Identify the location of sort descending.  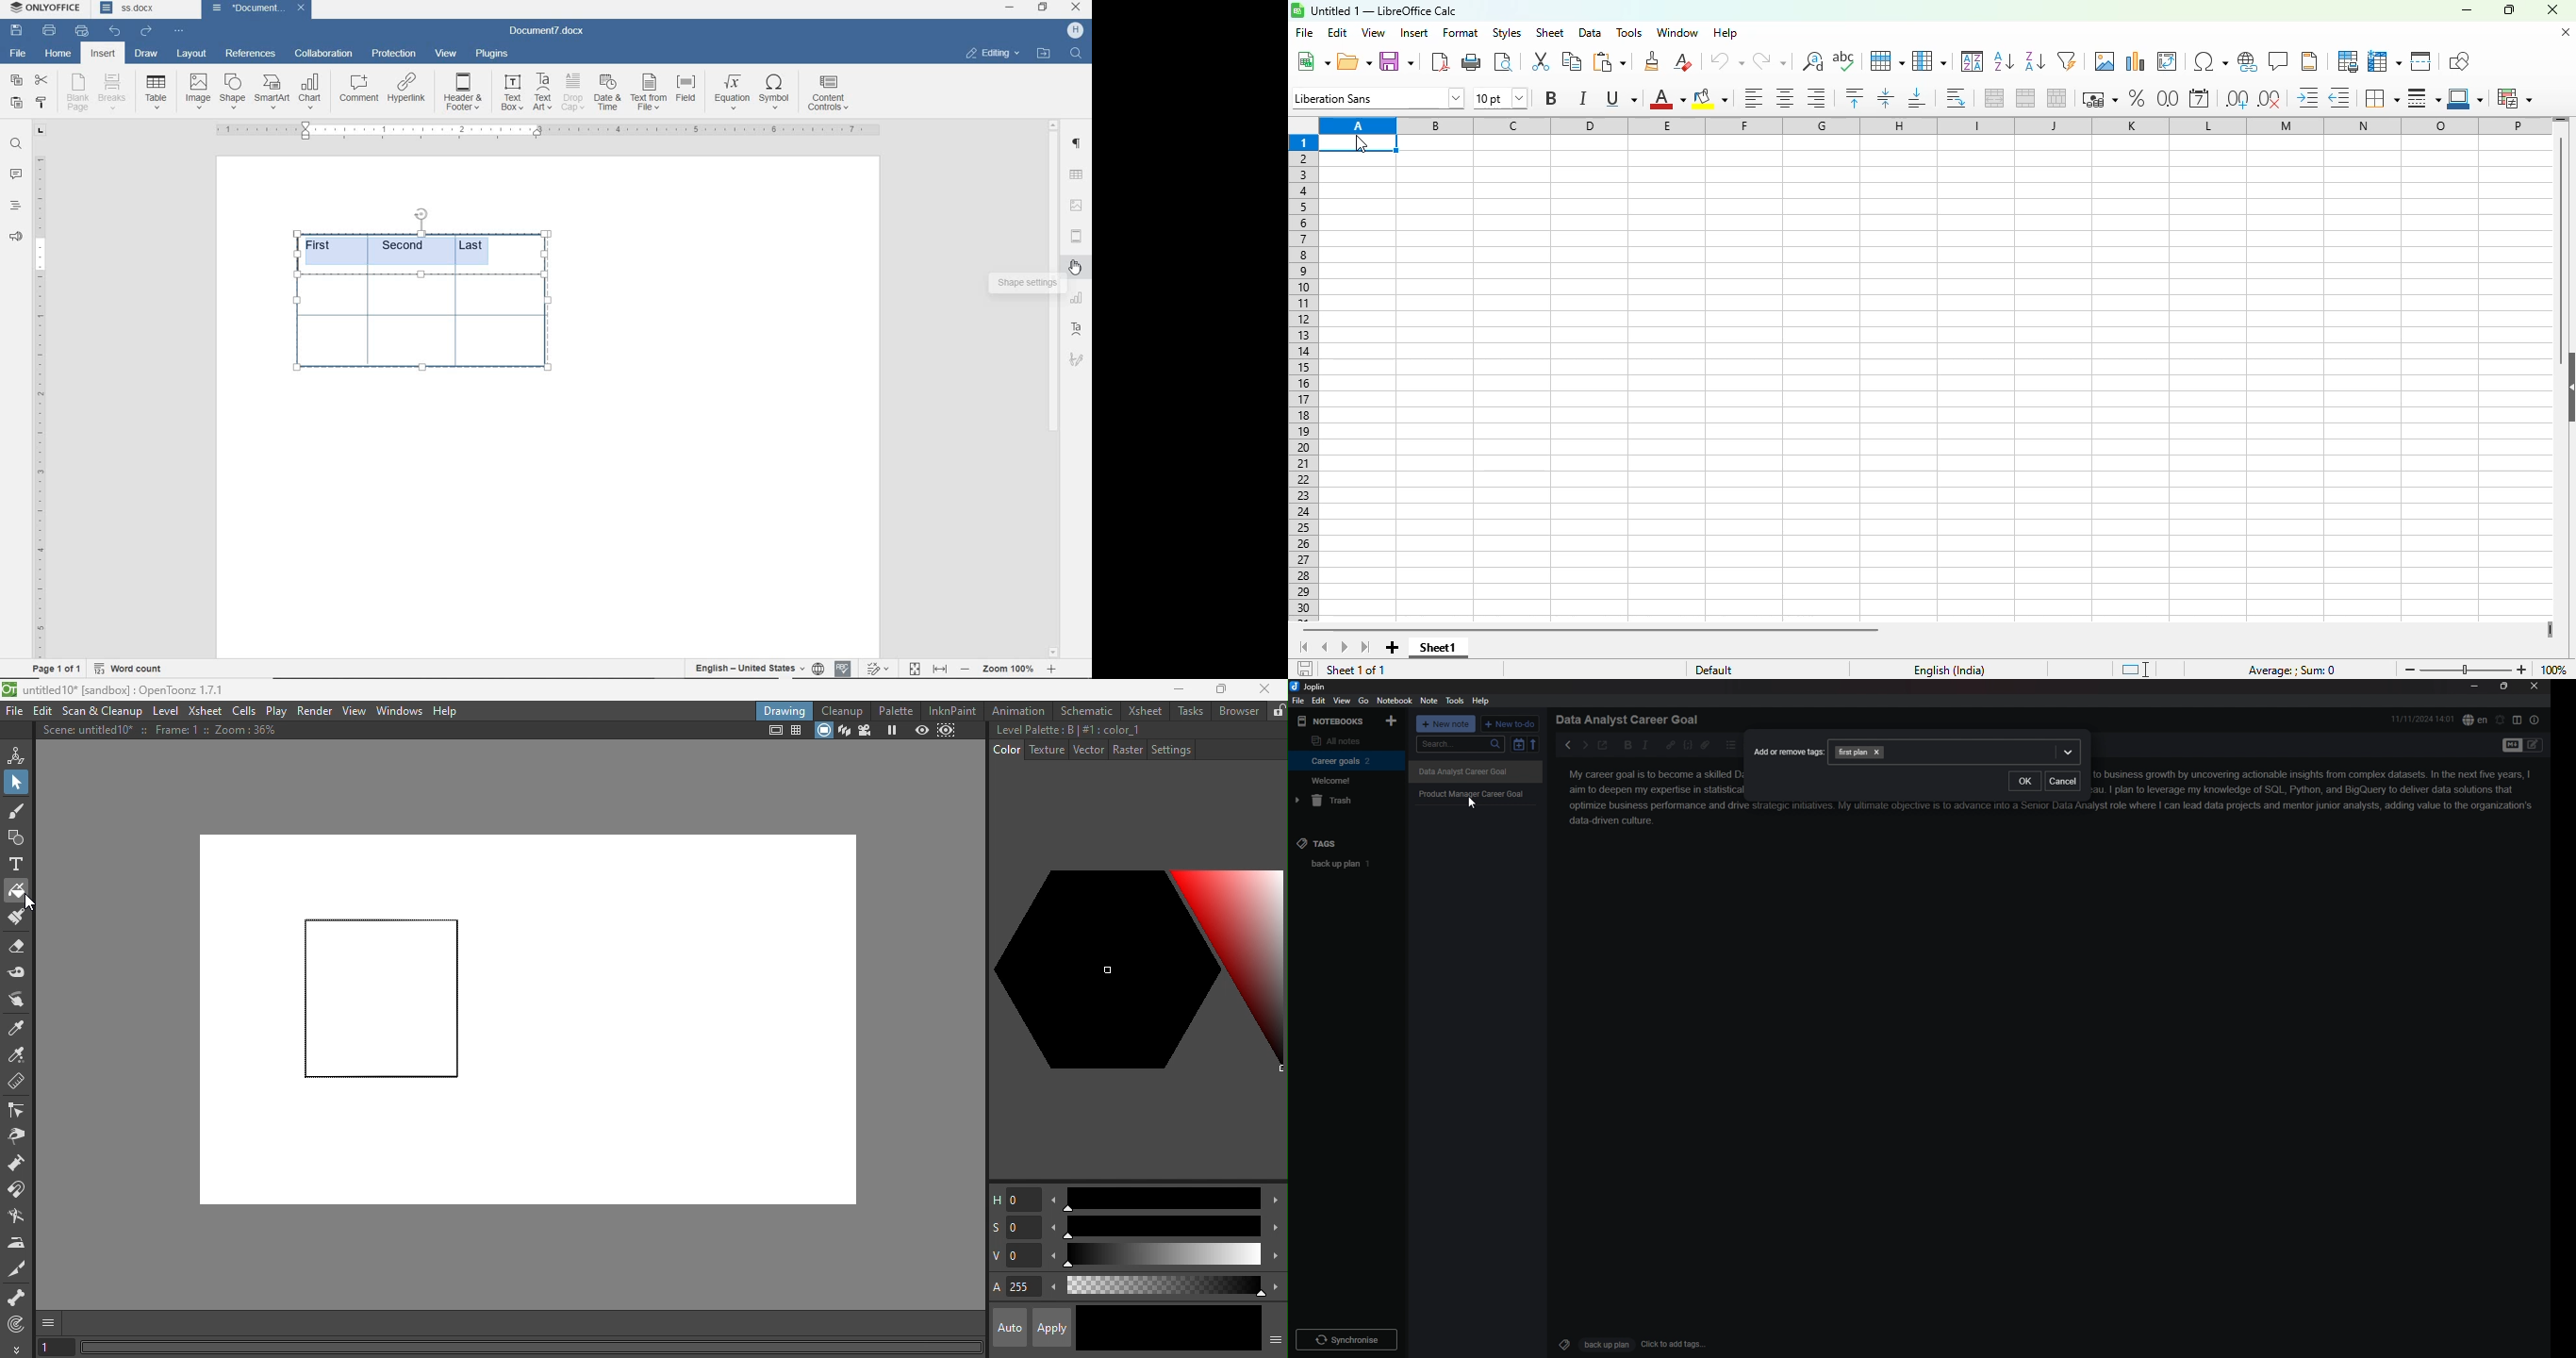
(2034, 62).